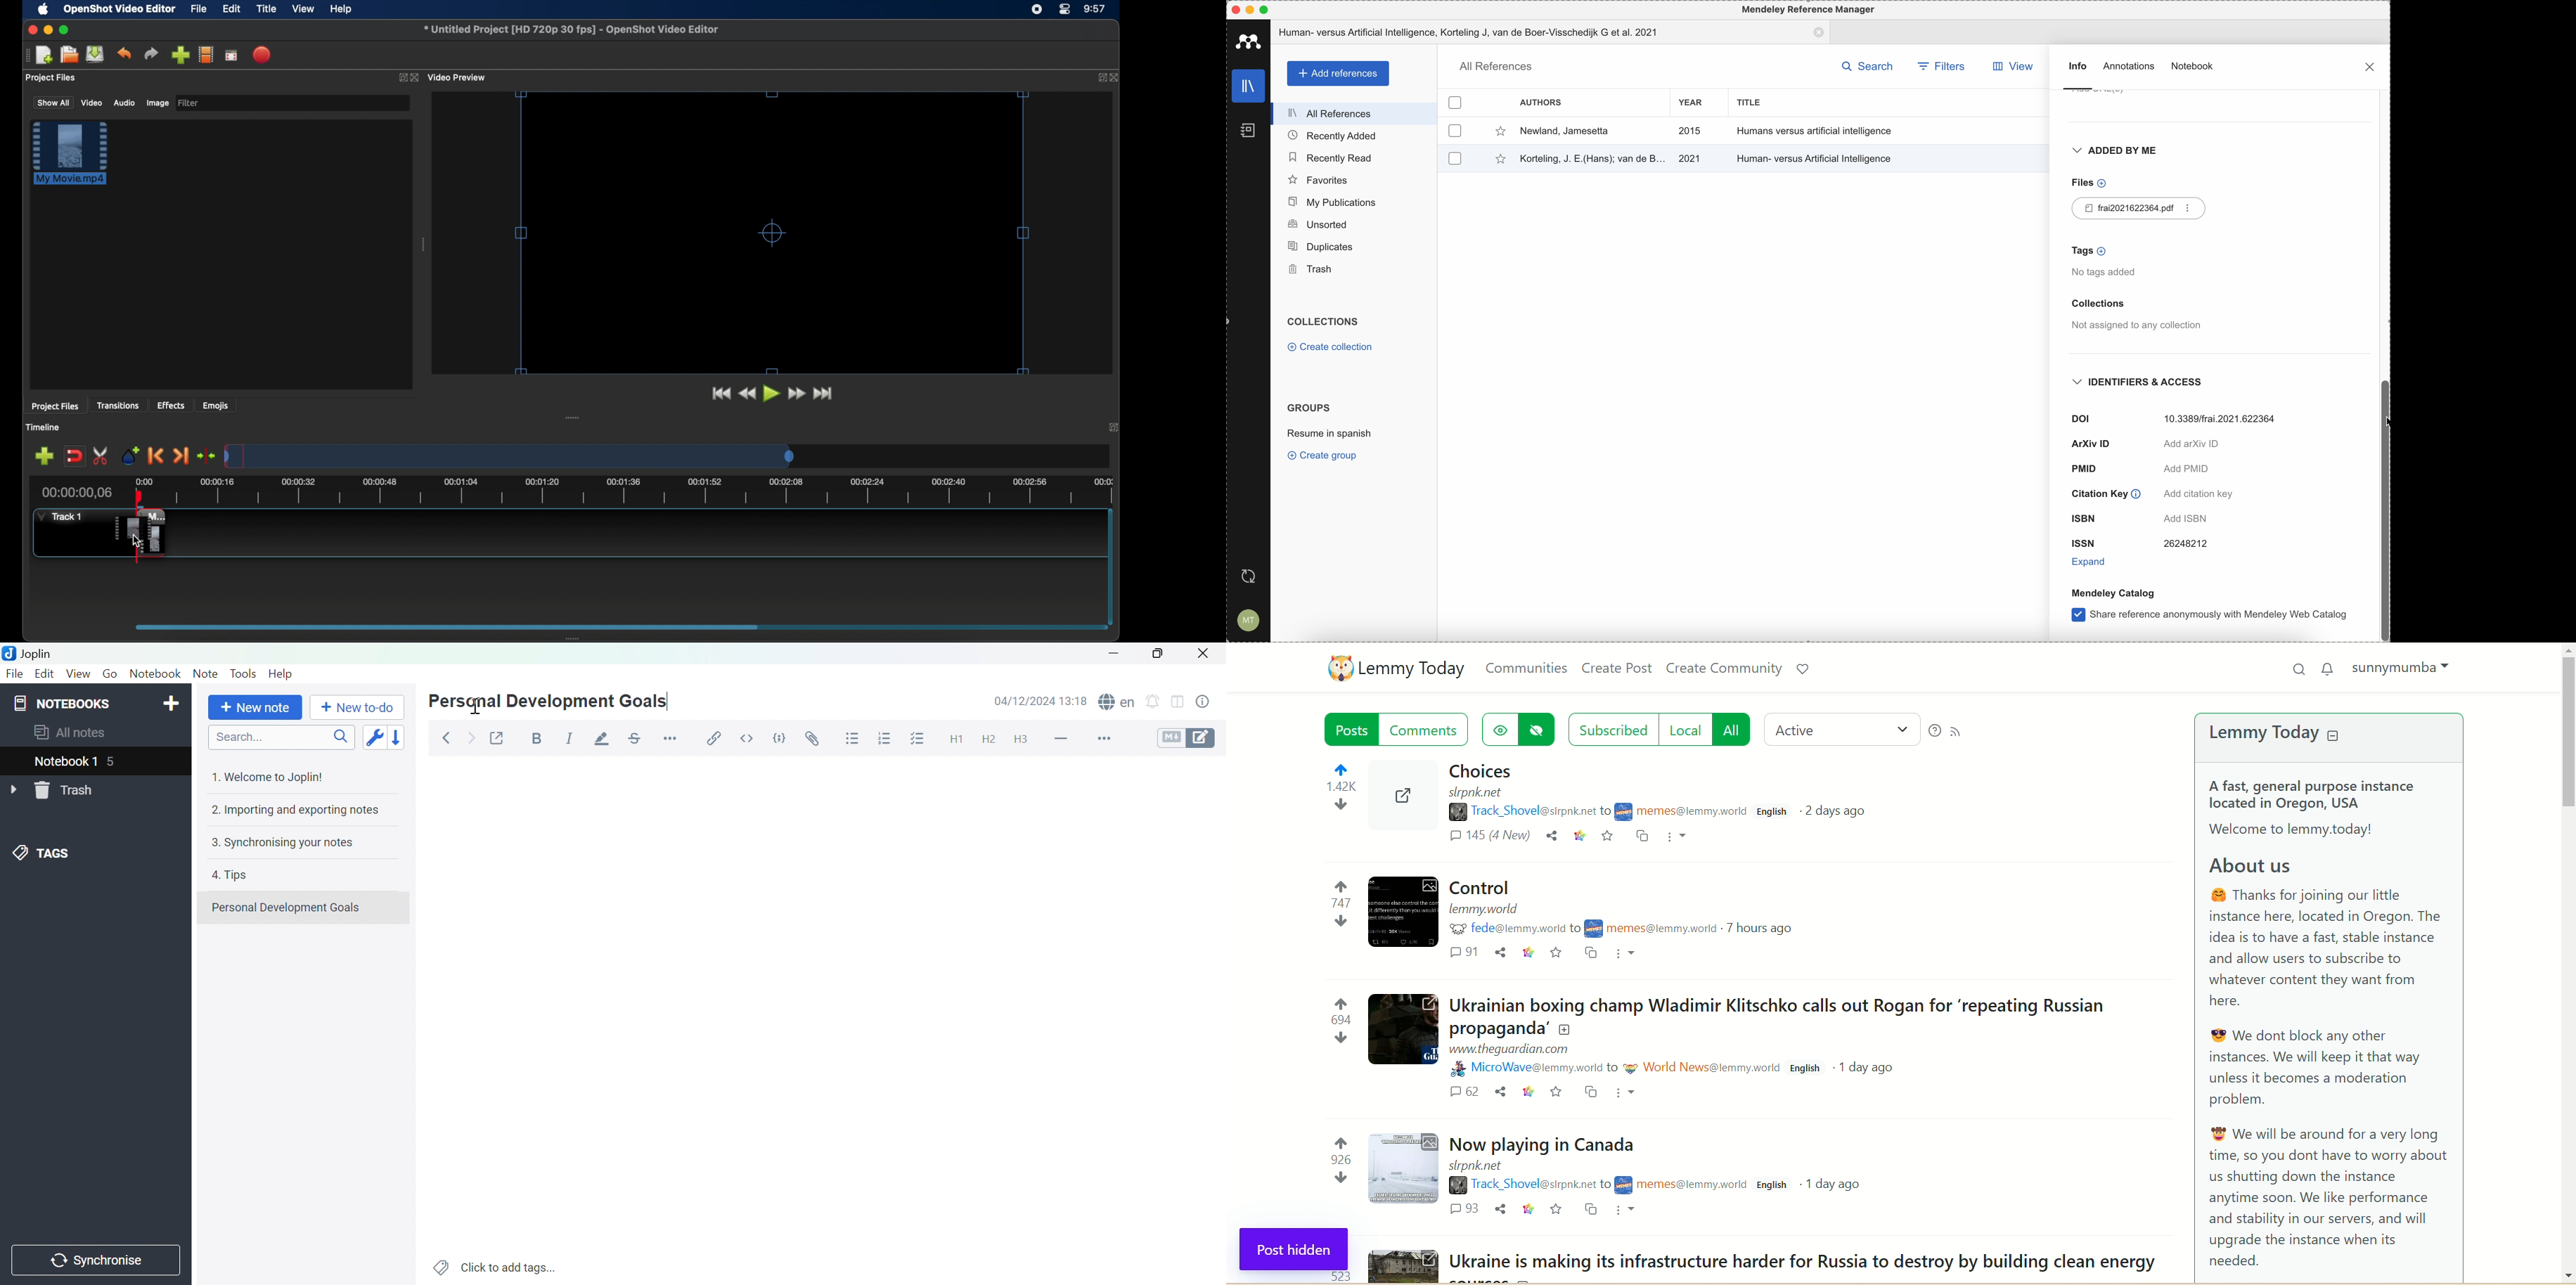 The image size is (2576, 1288). I want to click on 5, so click(117, 761).